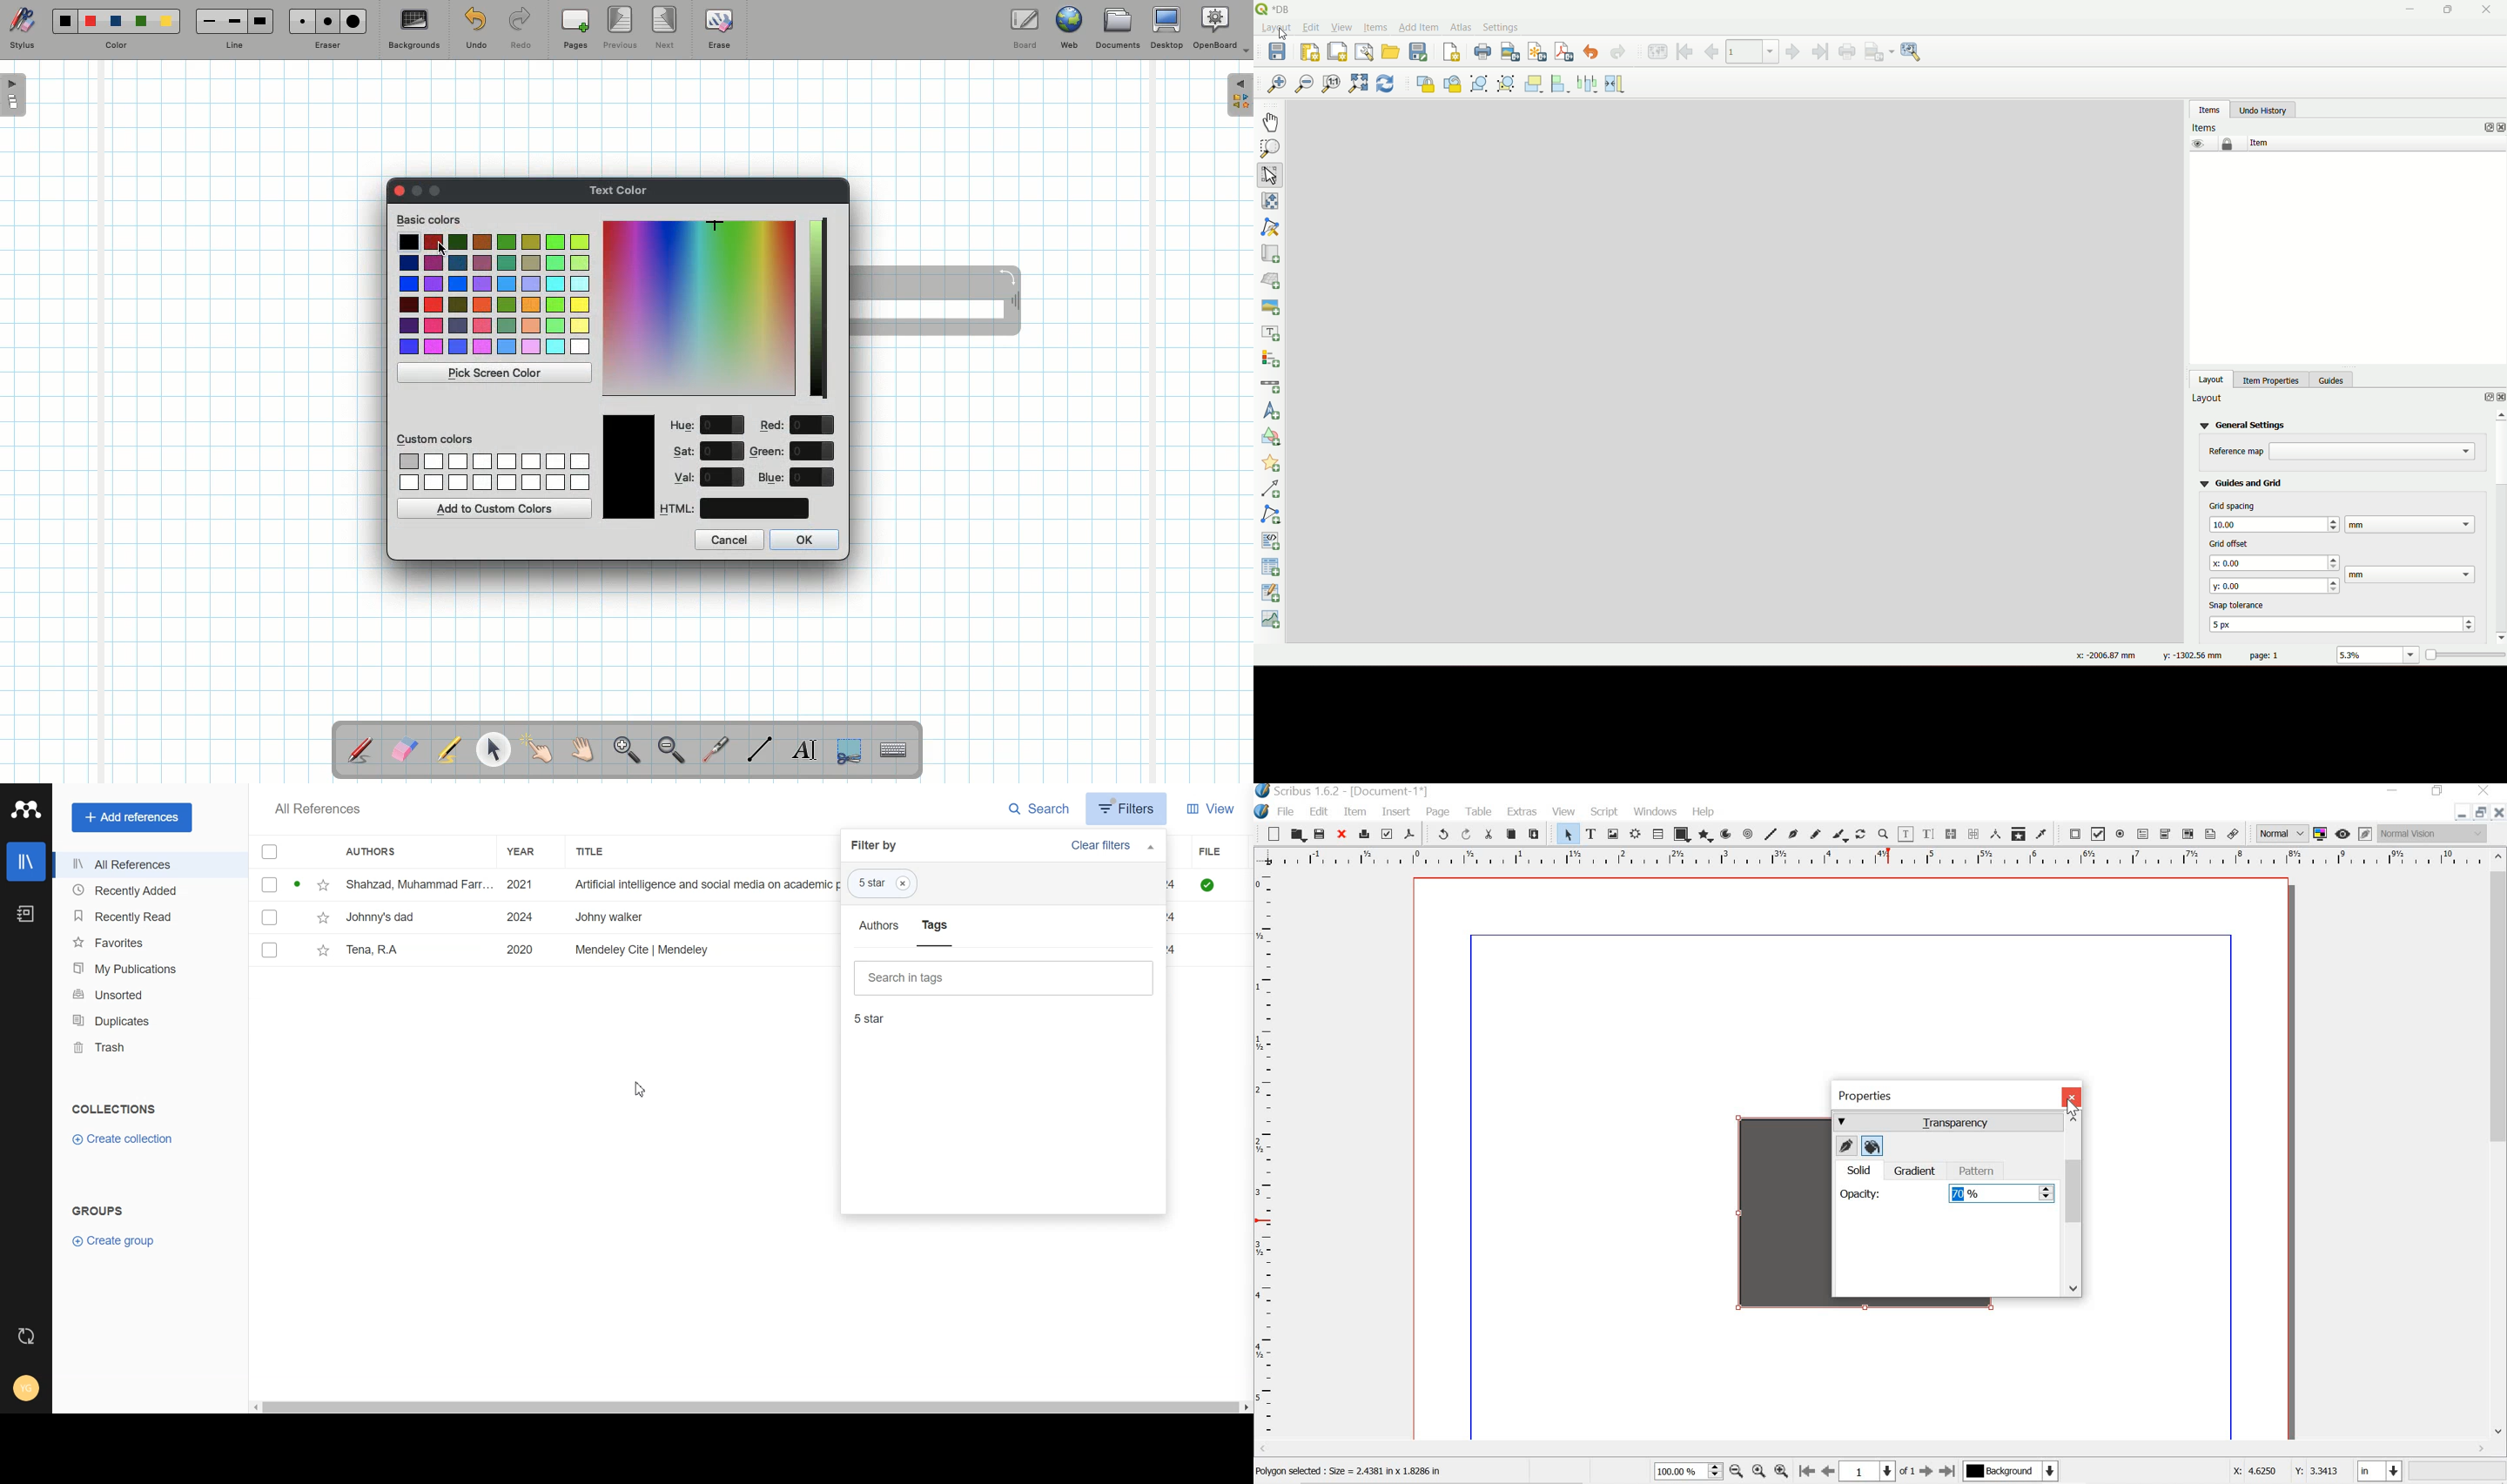 The width and height of the screenshot is (2520, 1484). Describe the element at coordinates (1419, 52) in the screenshot. I see `save as template` at that location.